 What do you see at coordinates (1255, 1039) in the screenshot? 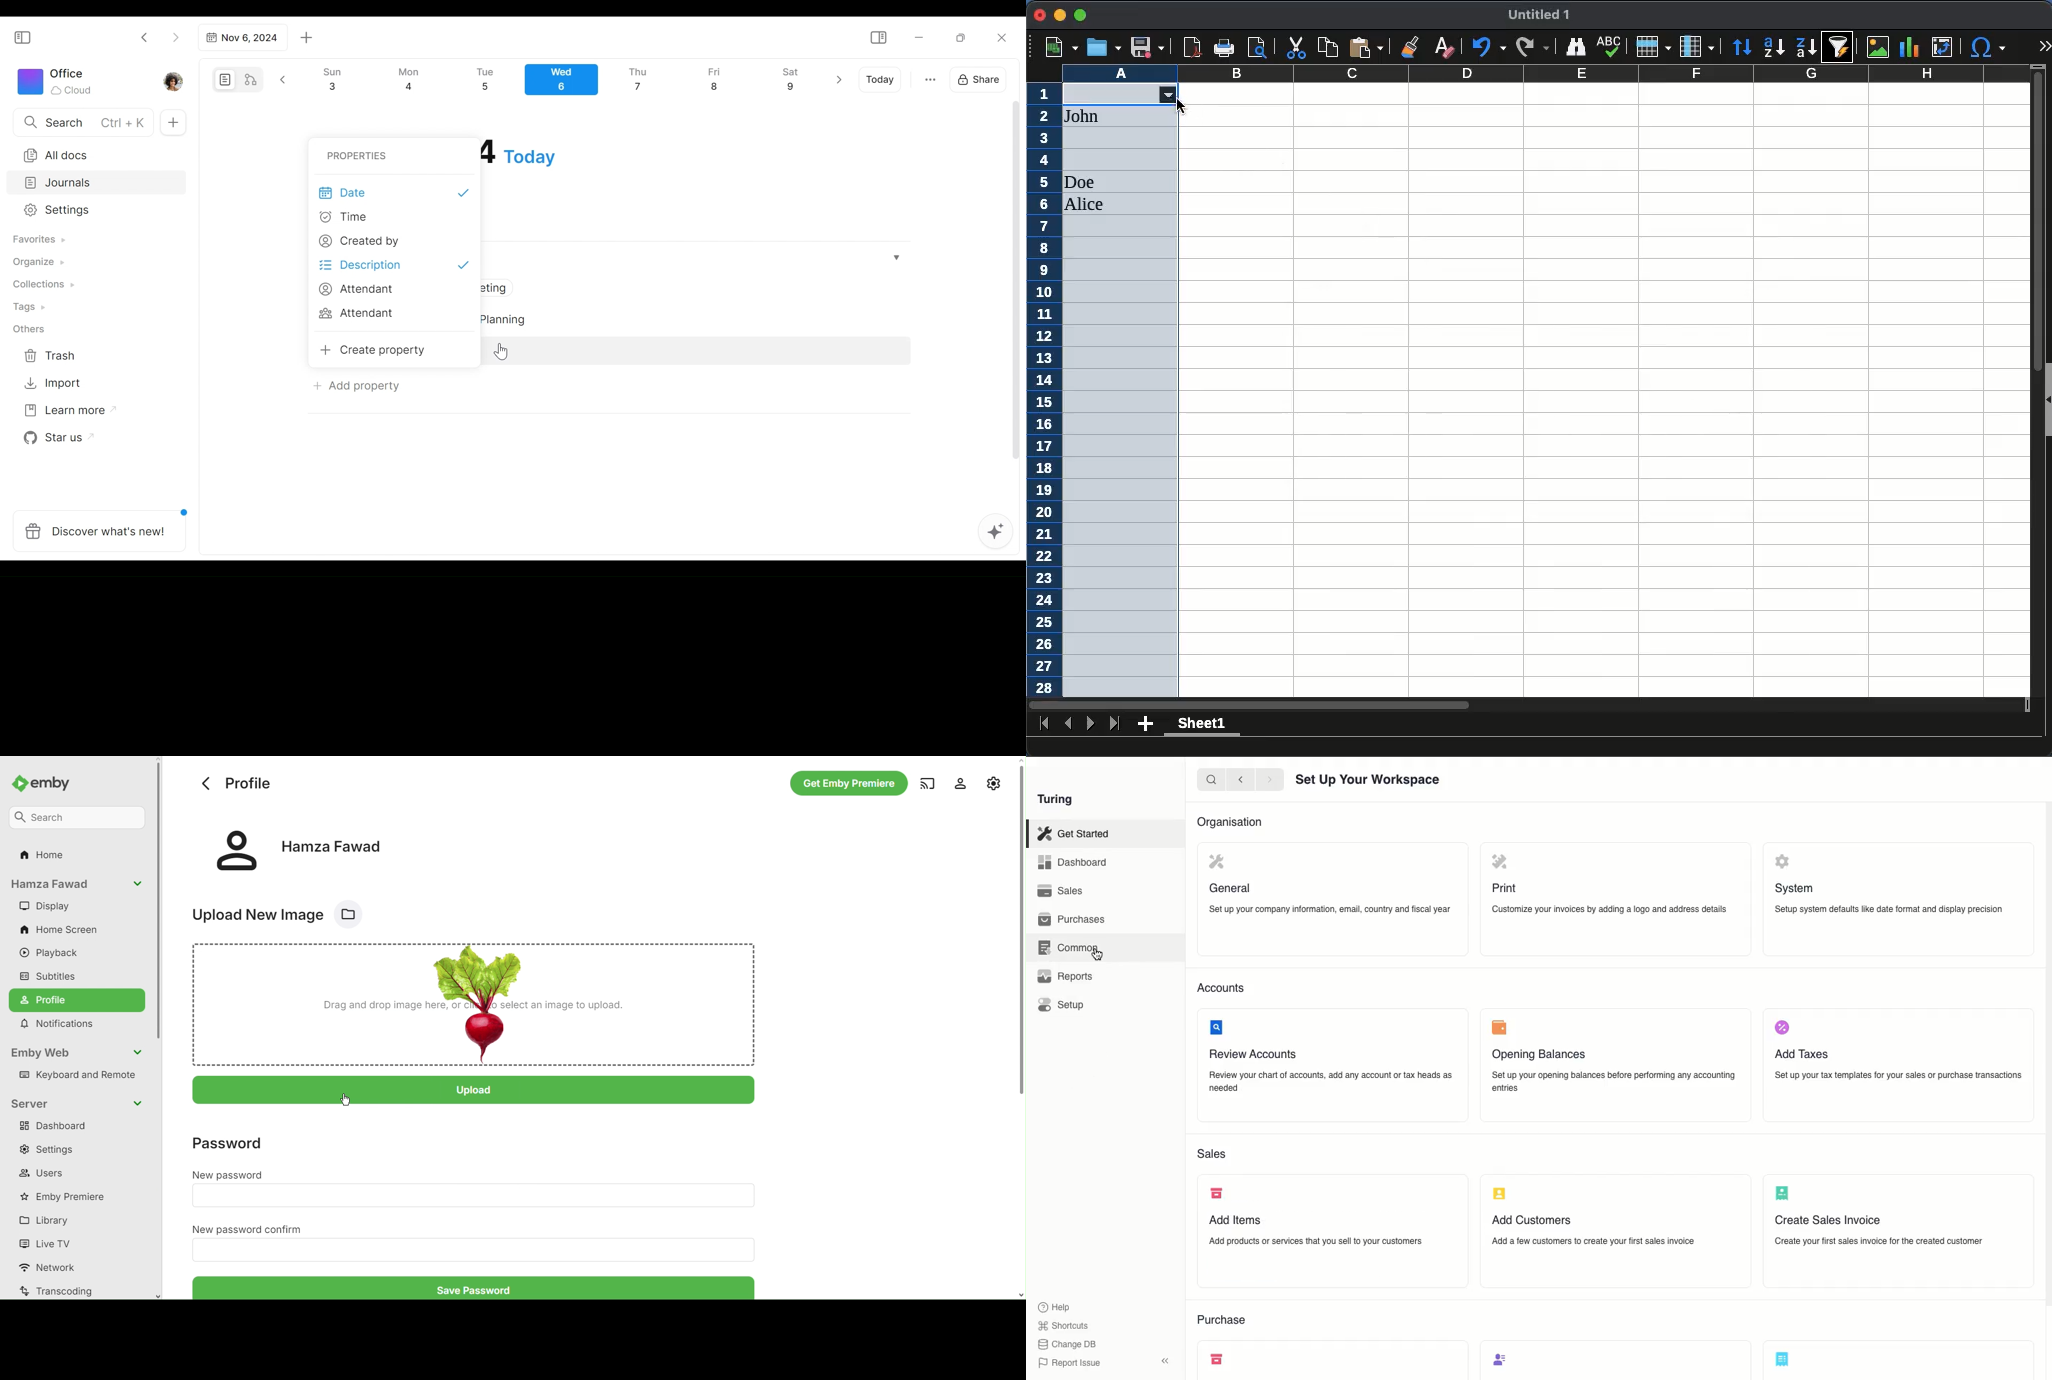
I see `Review Accounts` at bounding box center [1255, 1039].